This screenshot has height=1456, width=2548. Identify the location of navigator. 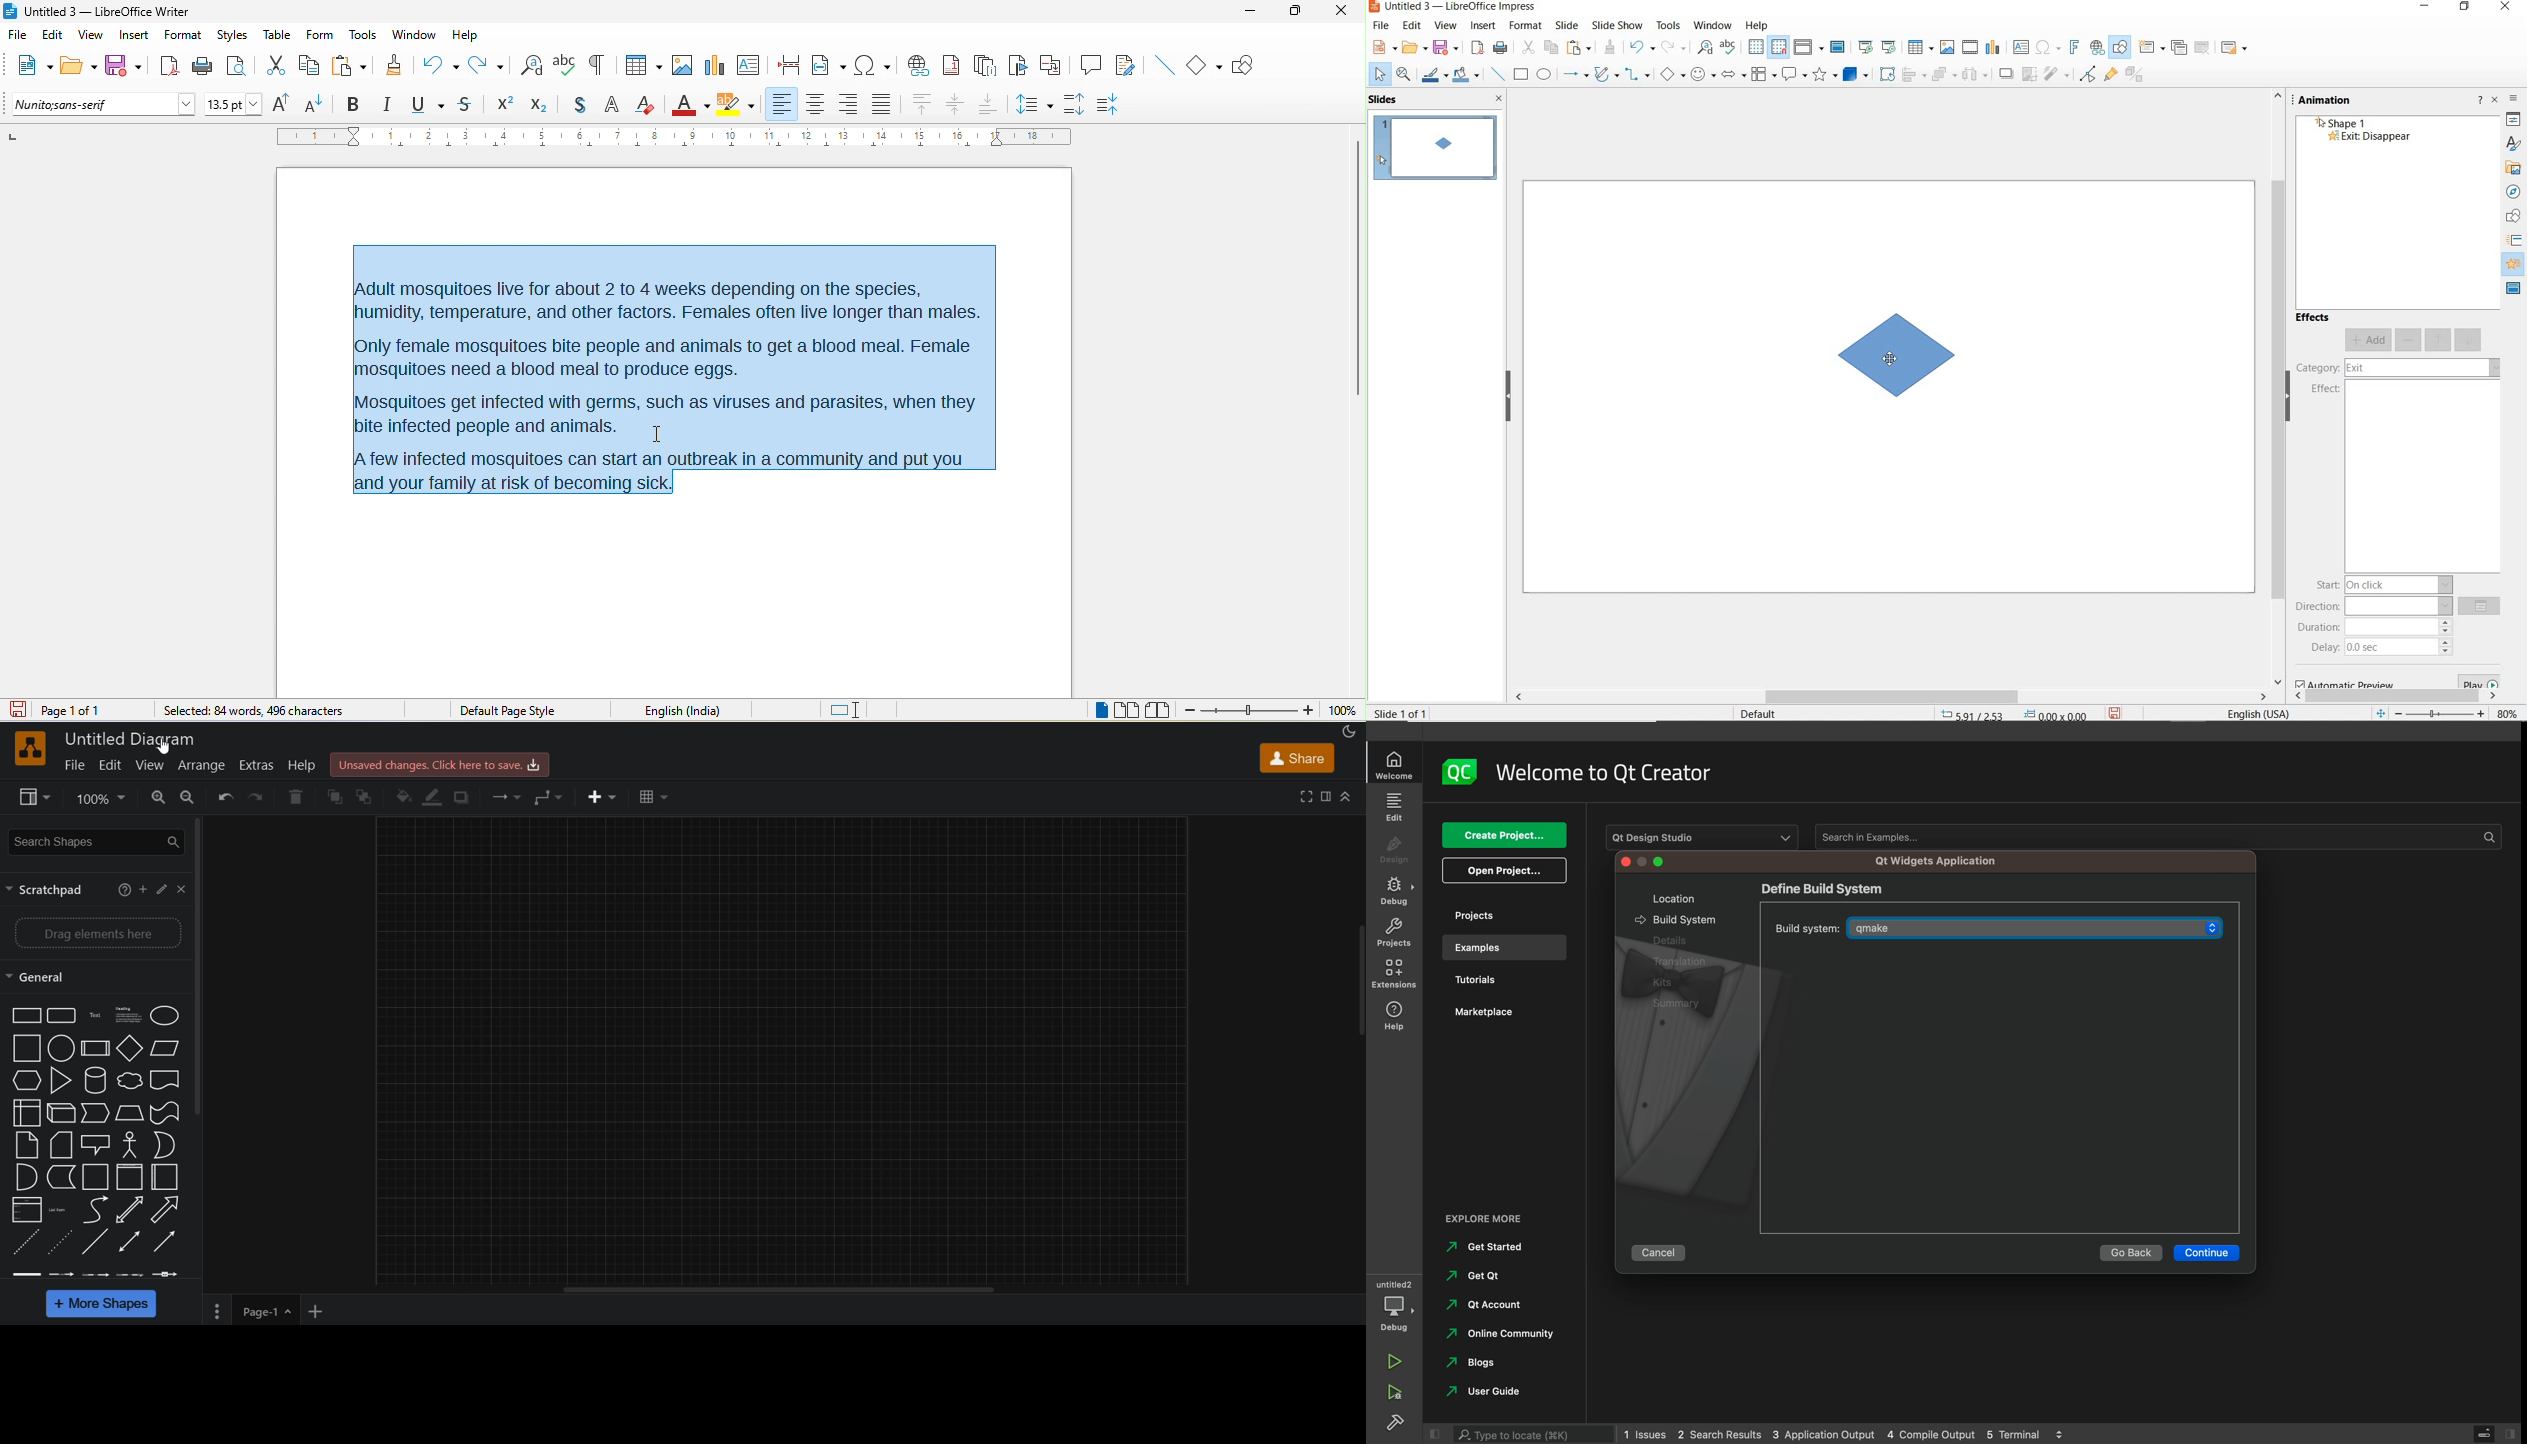
(2515, 192).